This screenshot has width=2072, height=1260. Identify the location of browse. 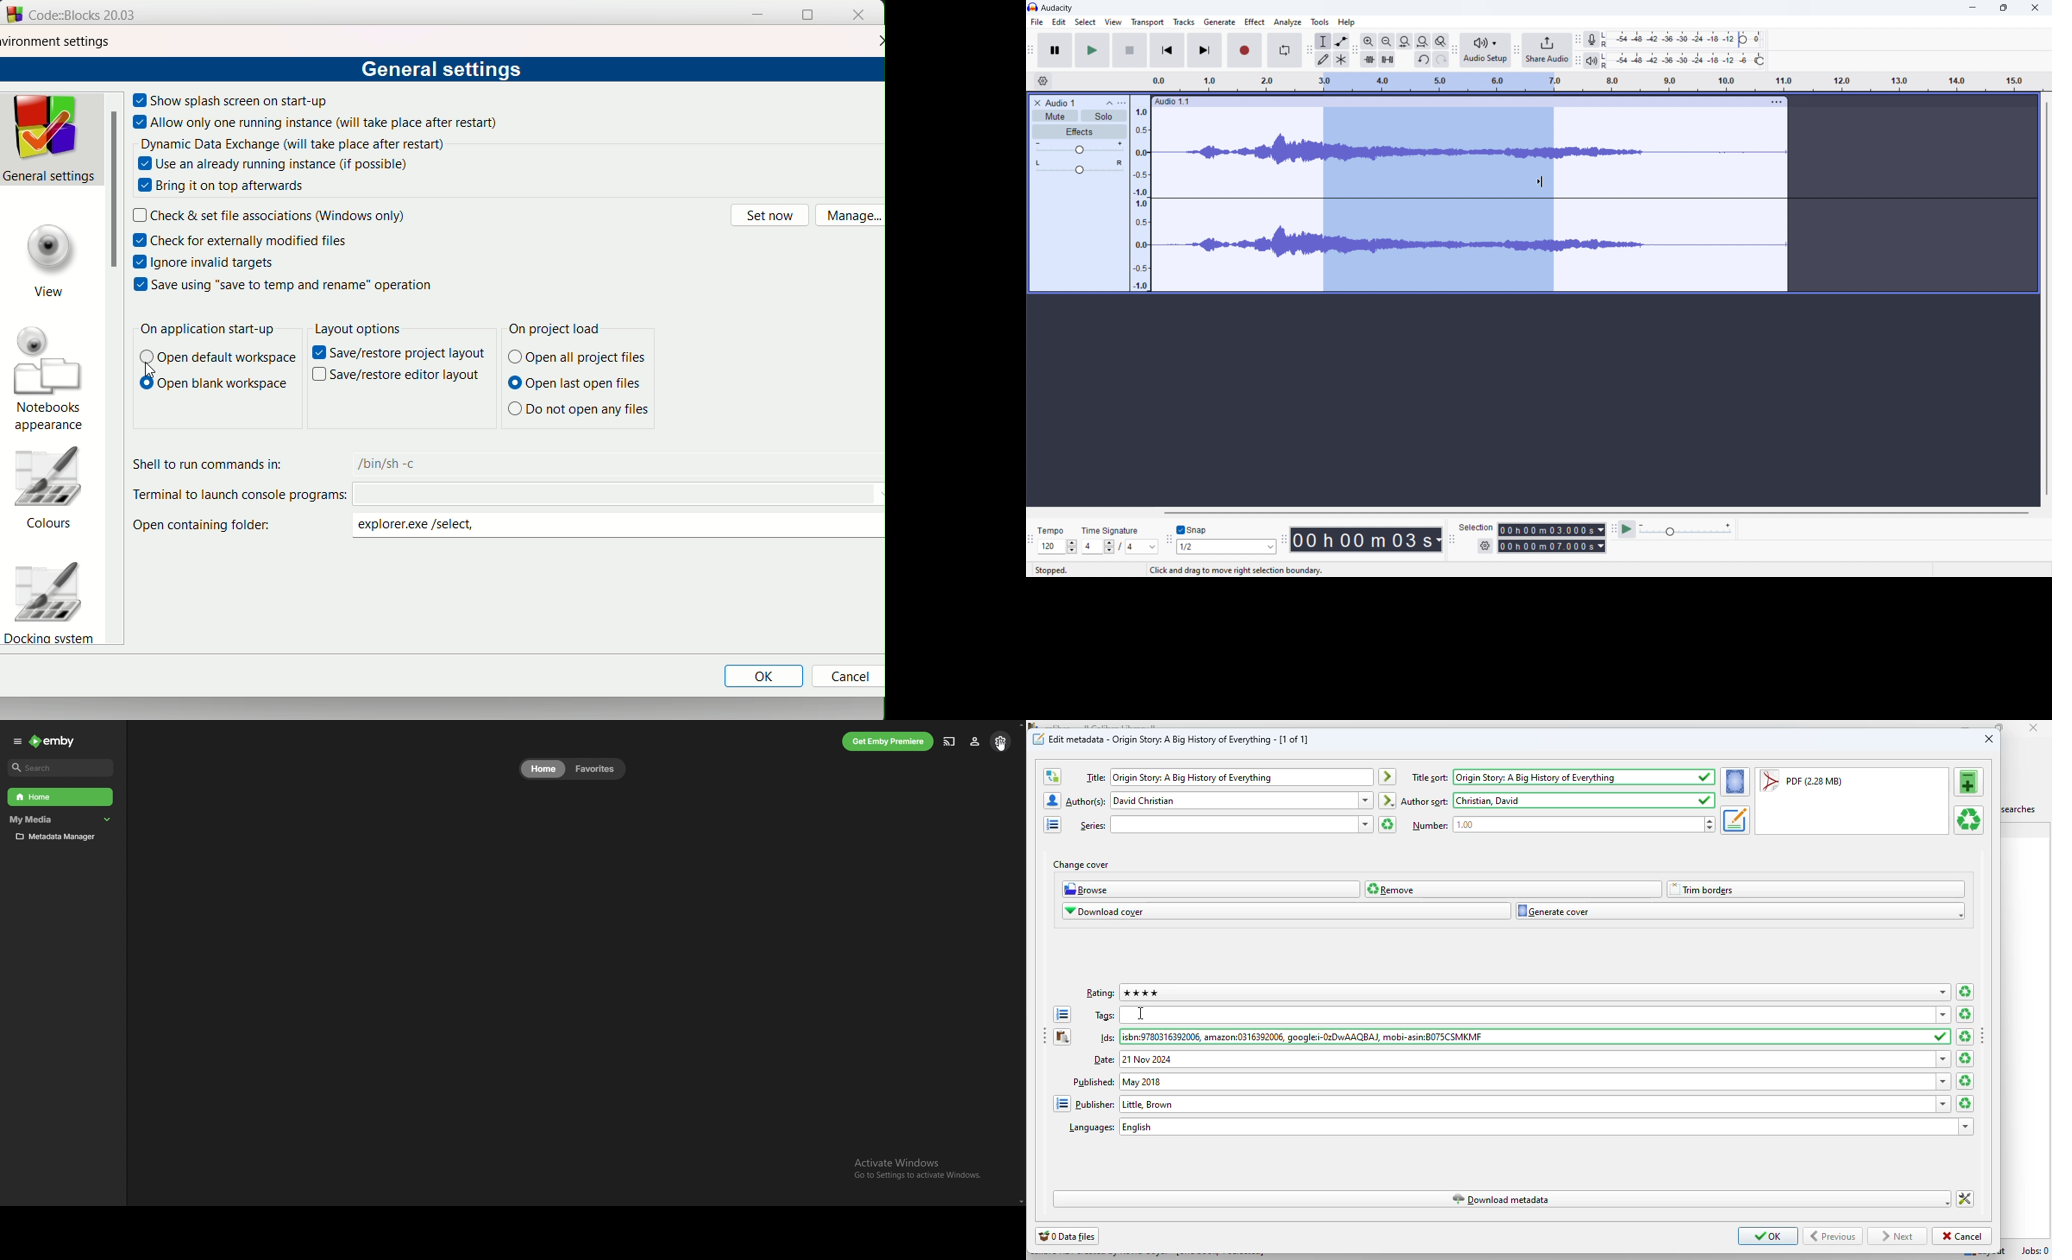
(1212, 889).